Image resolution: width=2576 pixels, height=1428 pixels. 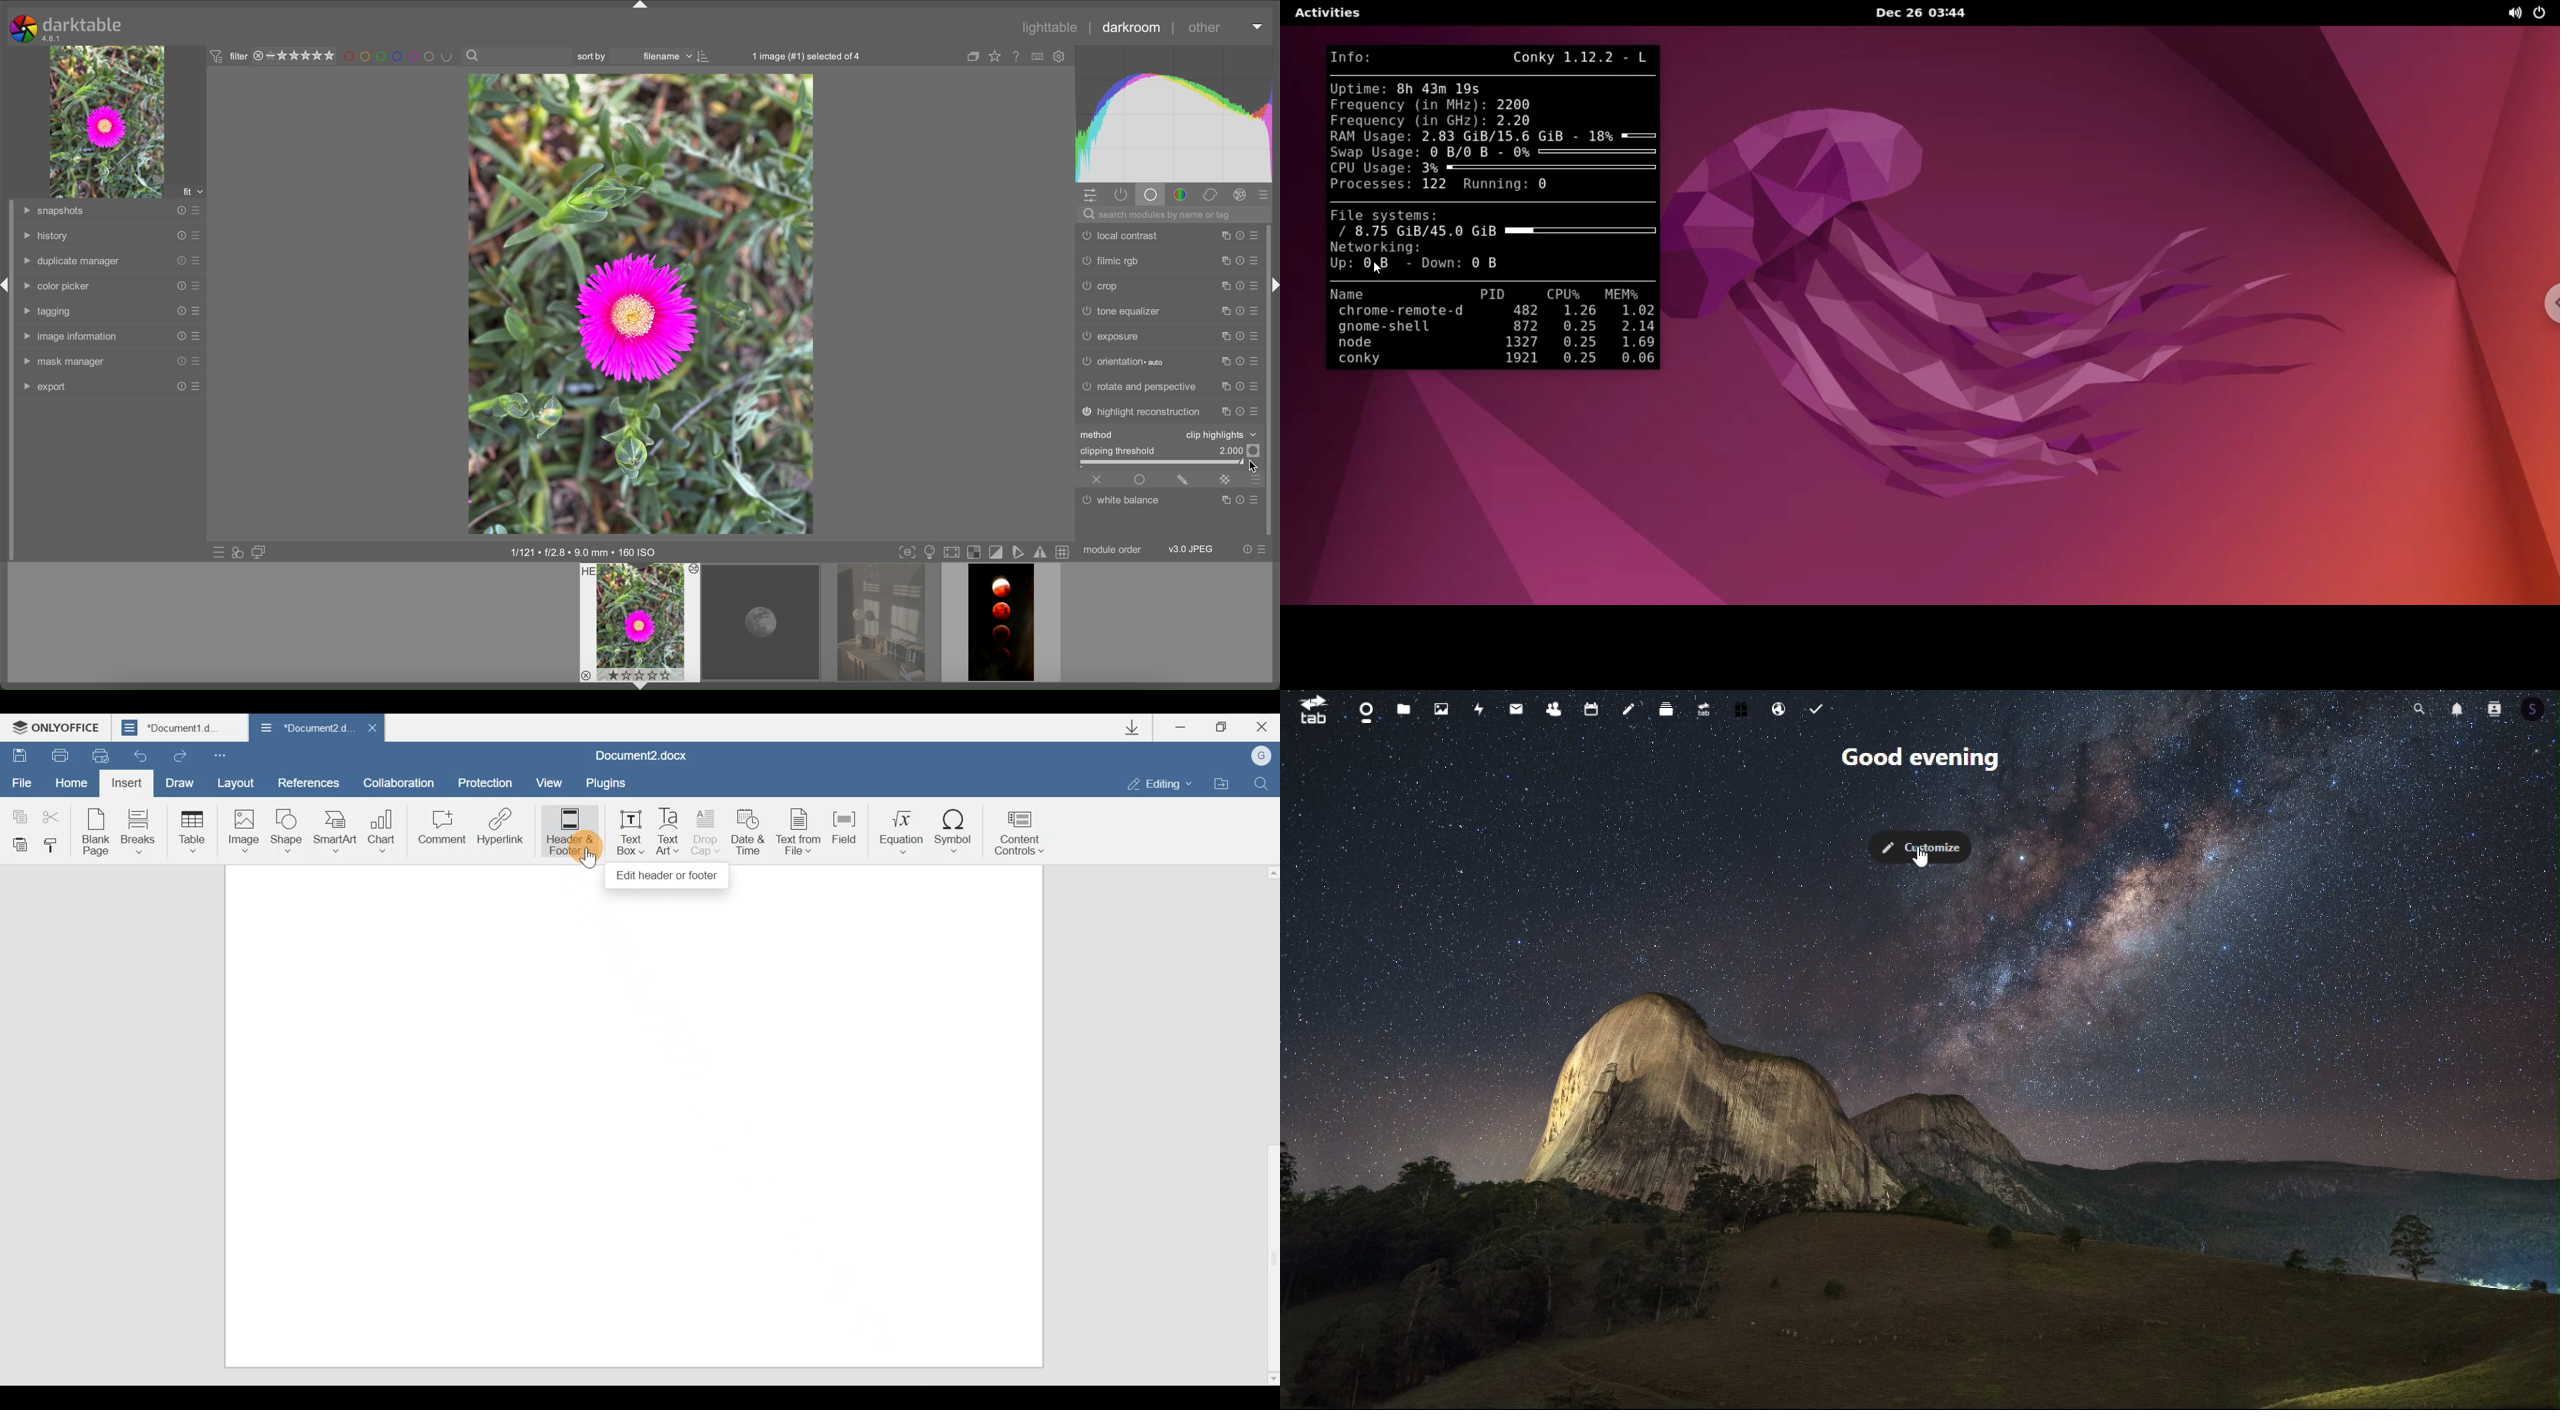 I want to click on presets, so click(x=1254, y=499).